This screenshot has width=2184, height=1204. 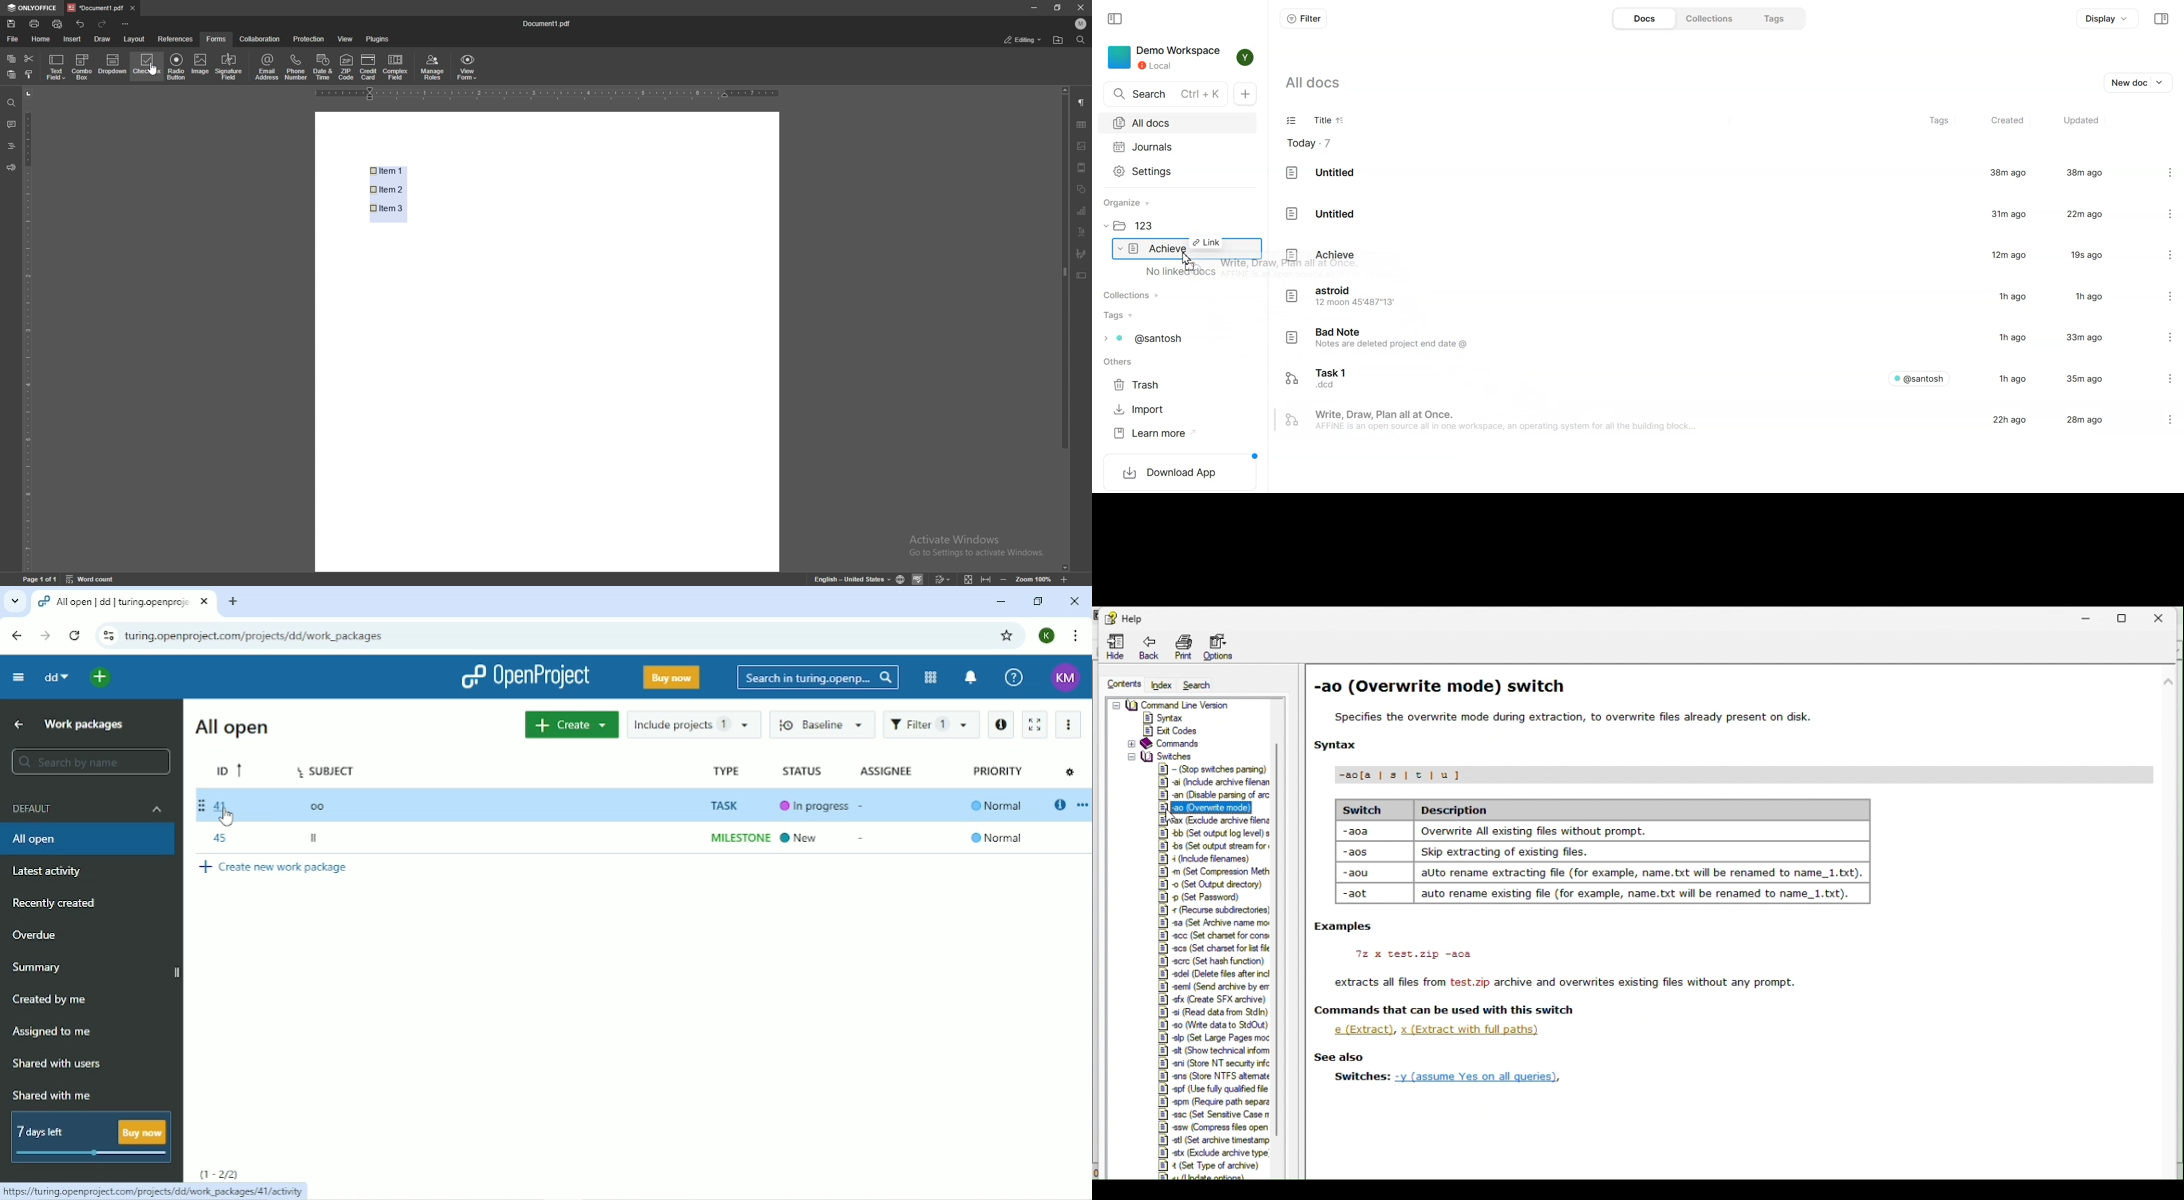 What do you see at coordinates (547, 94) in the screenshot?
I see `horizontal scale` at bounding box center [547, 94].